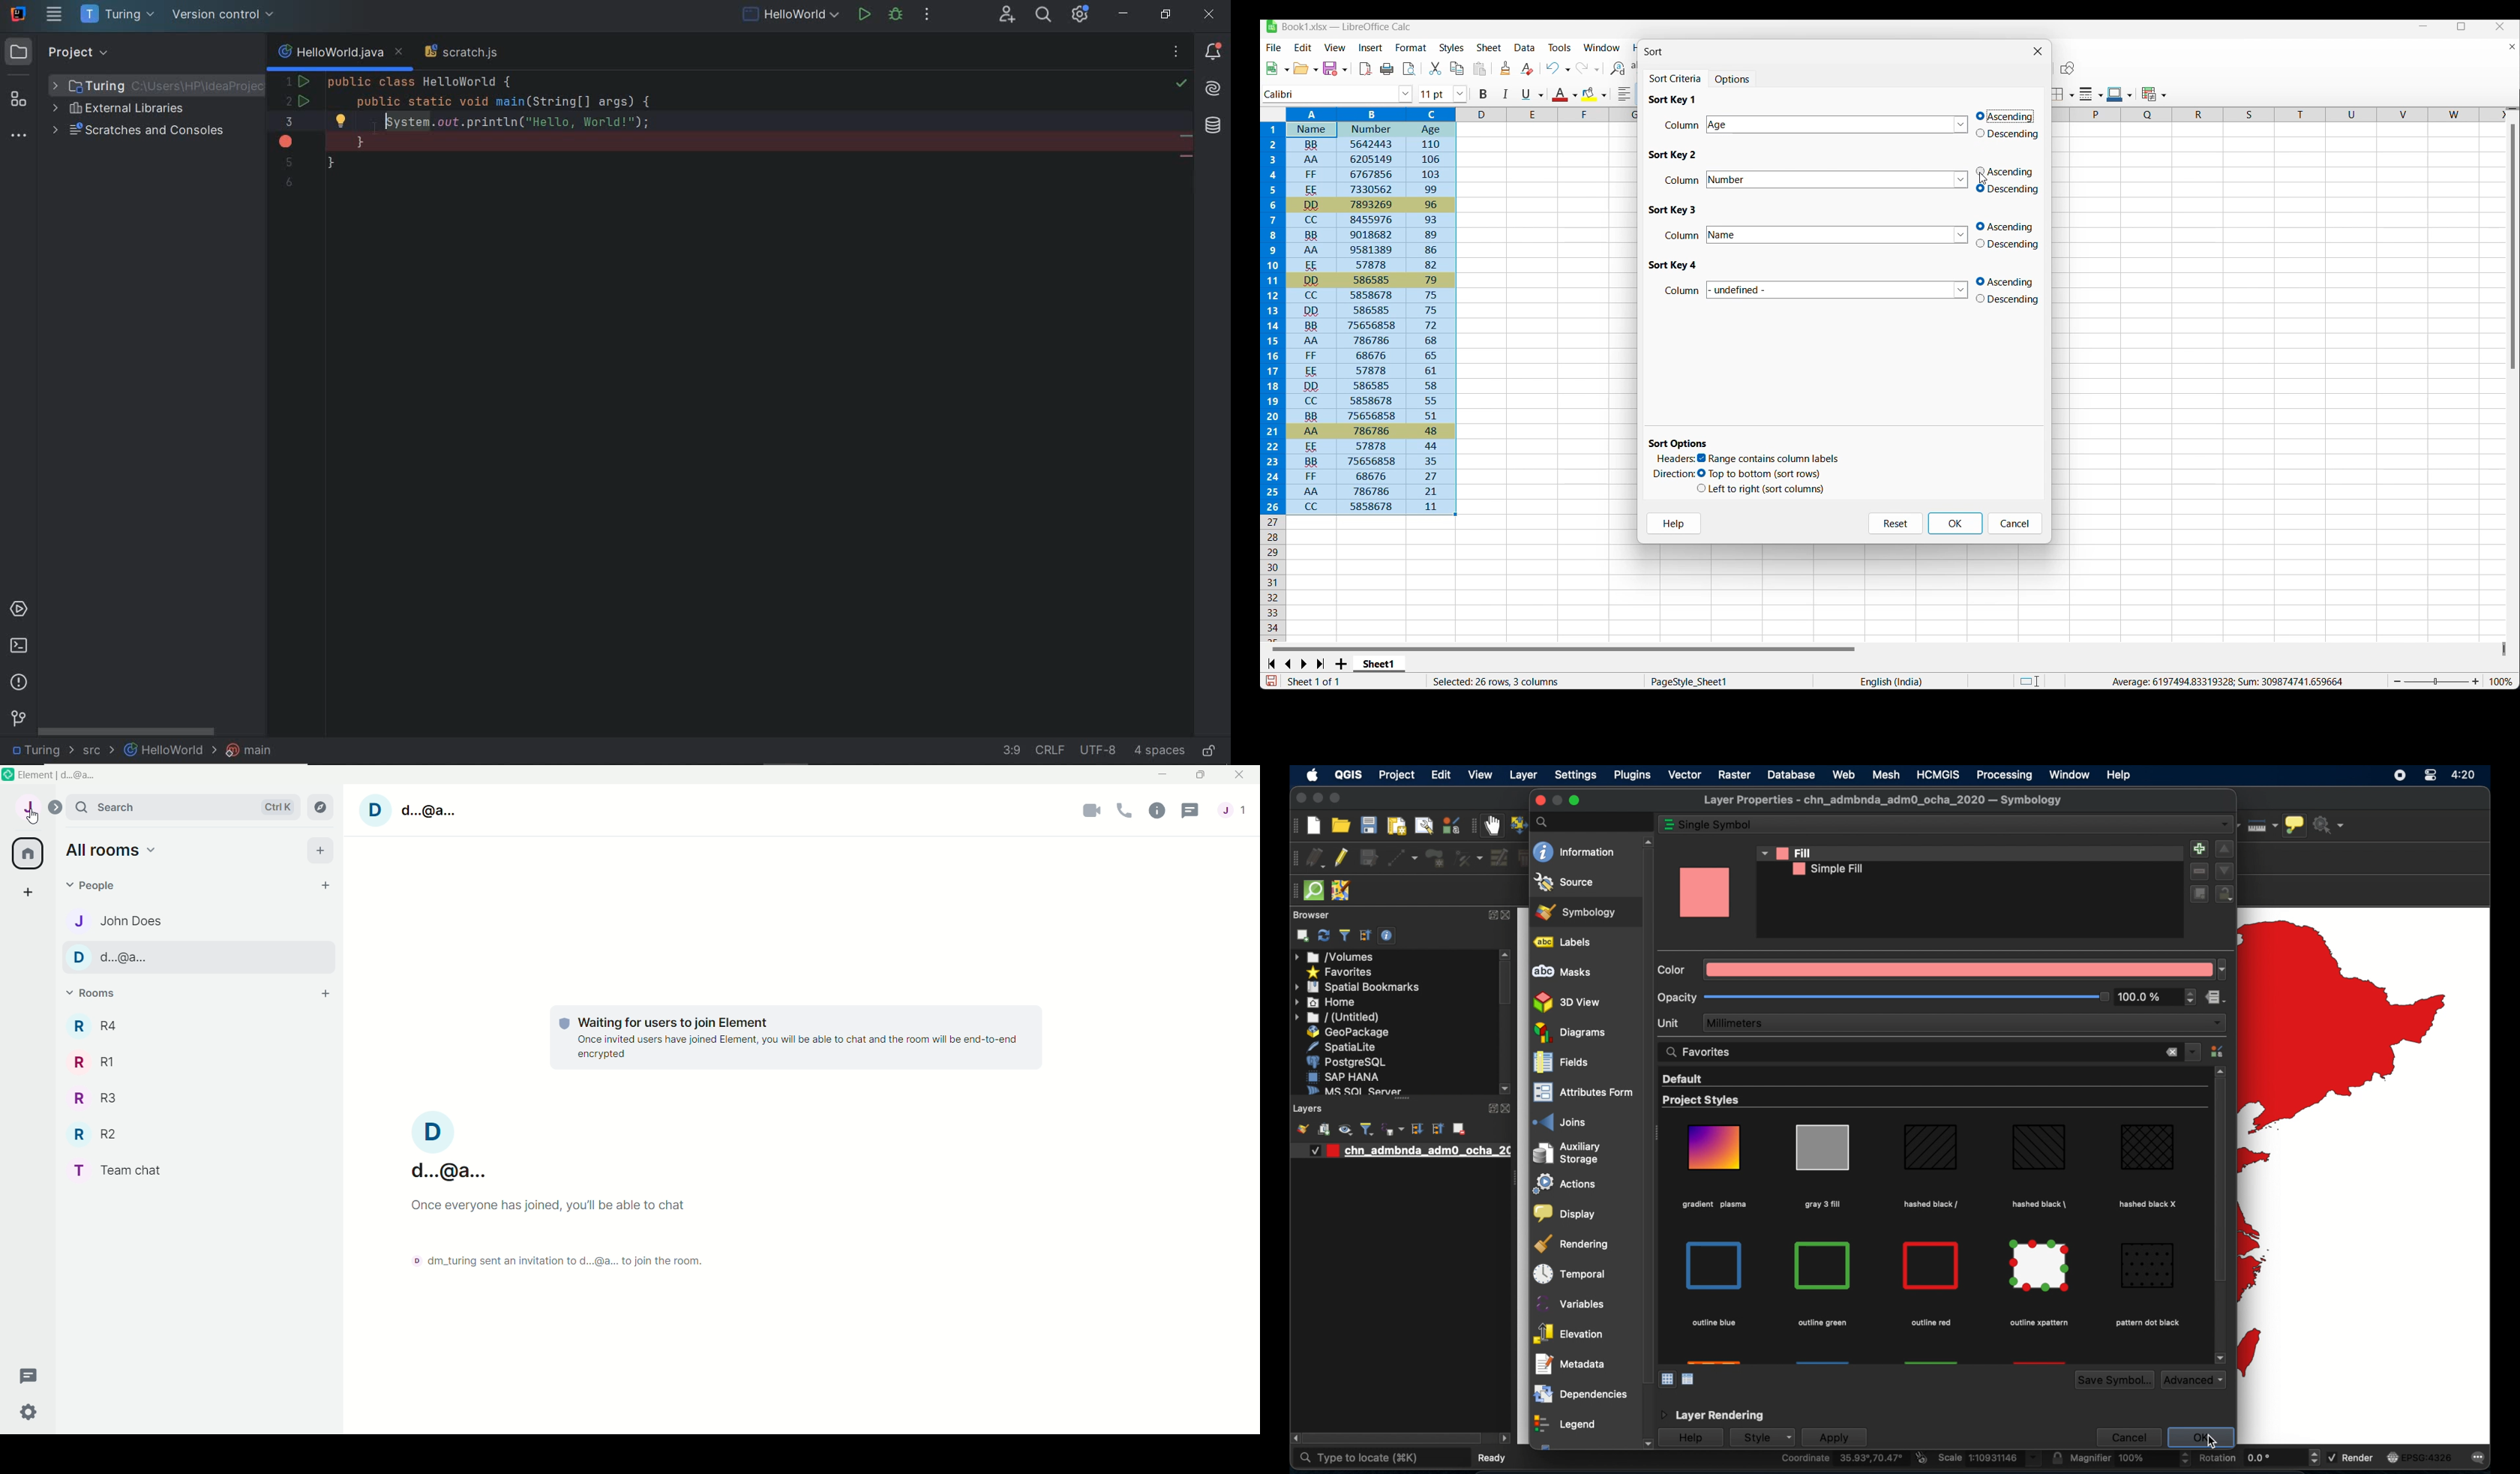 This screenshot has width=2520, height=1484. I want to click on labels, so click(1565, 942).